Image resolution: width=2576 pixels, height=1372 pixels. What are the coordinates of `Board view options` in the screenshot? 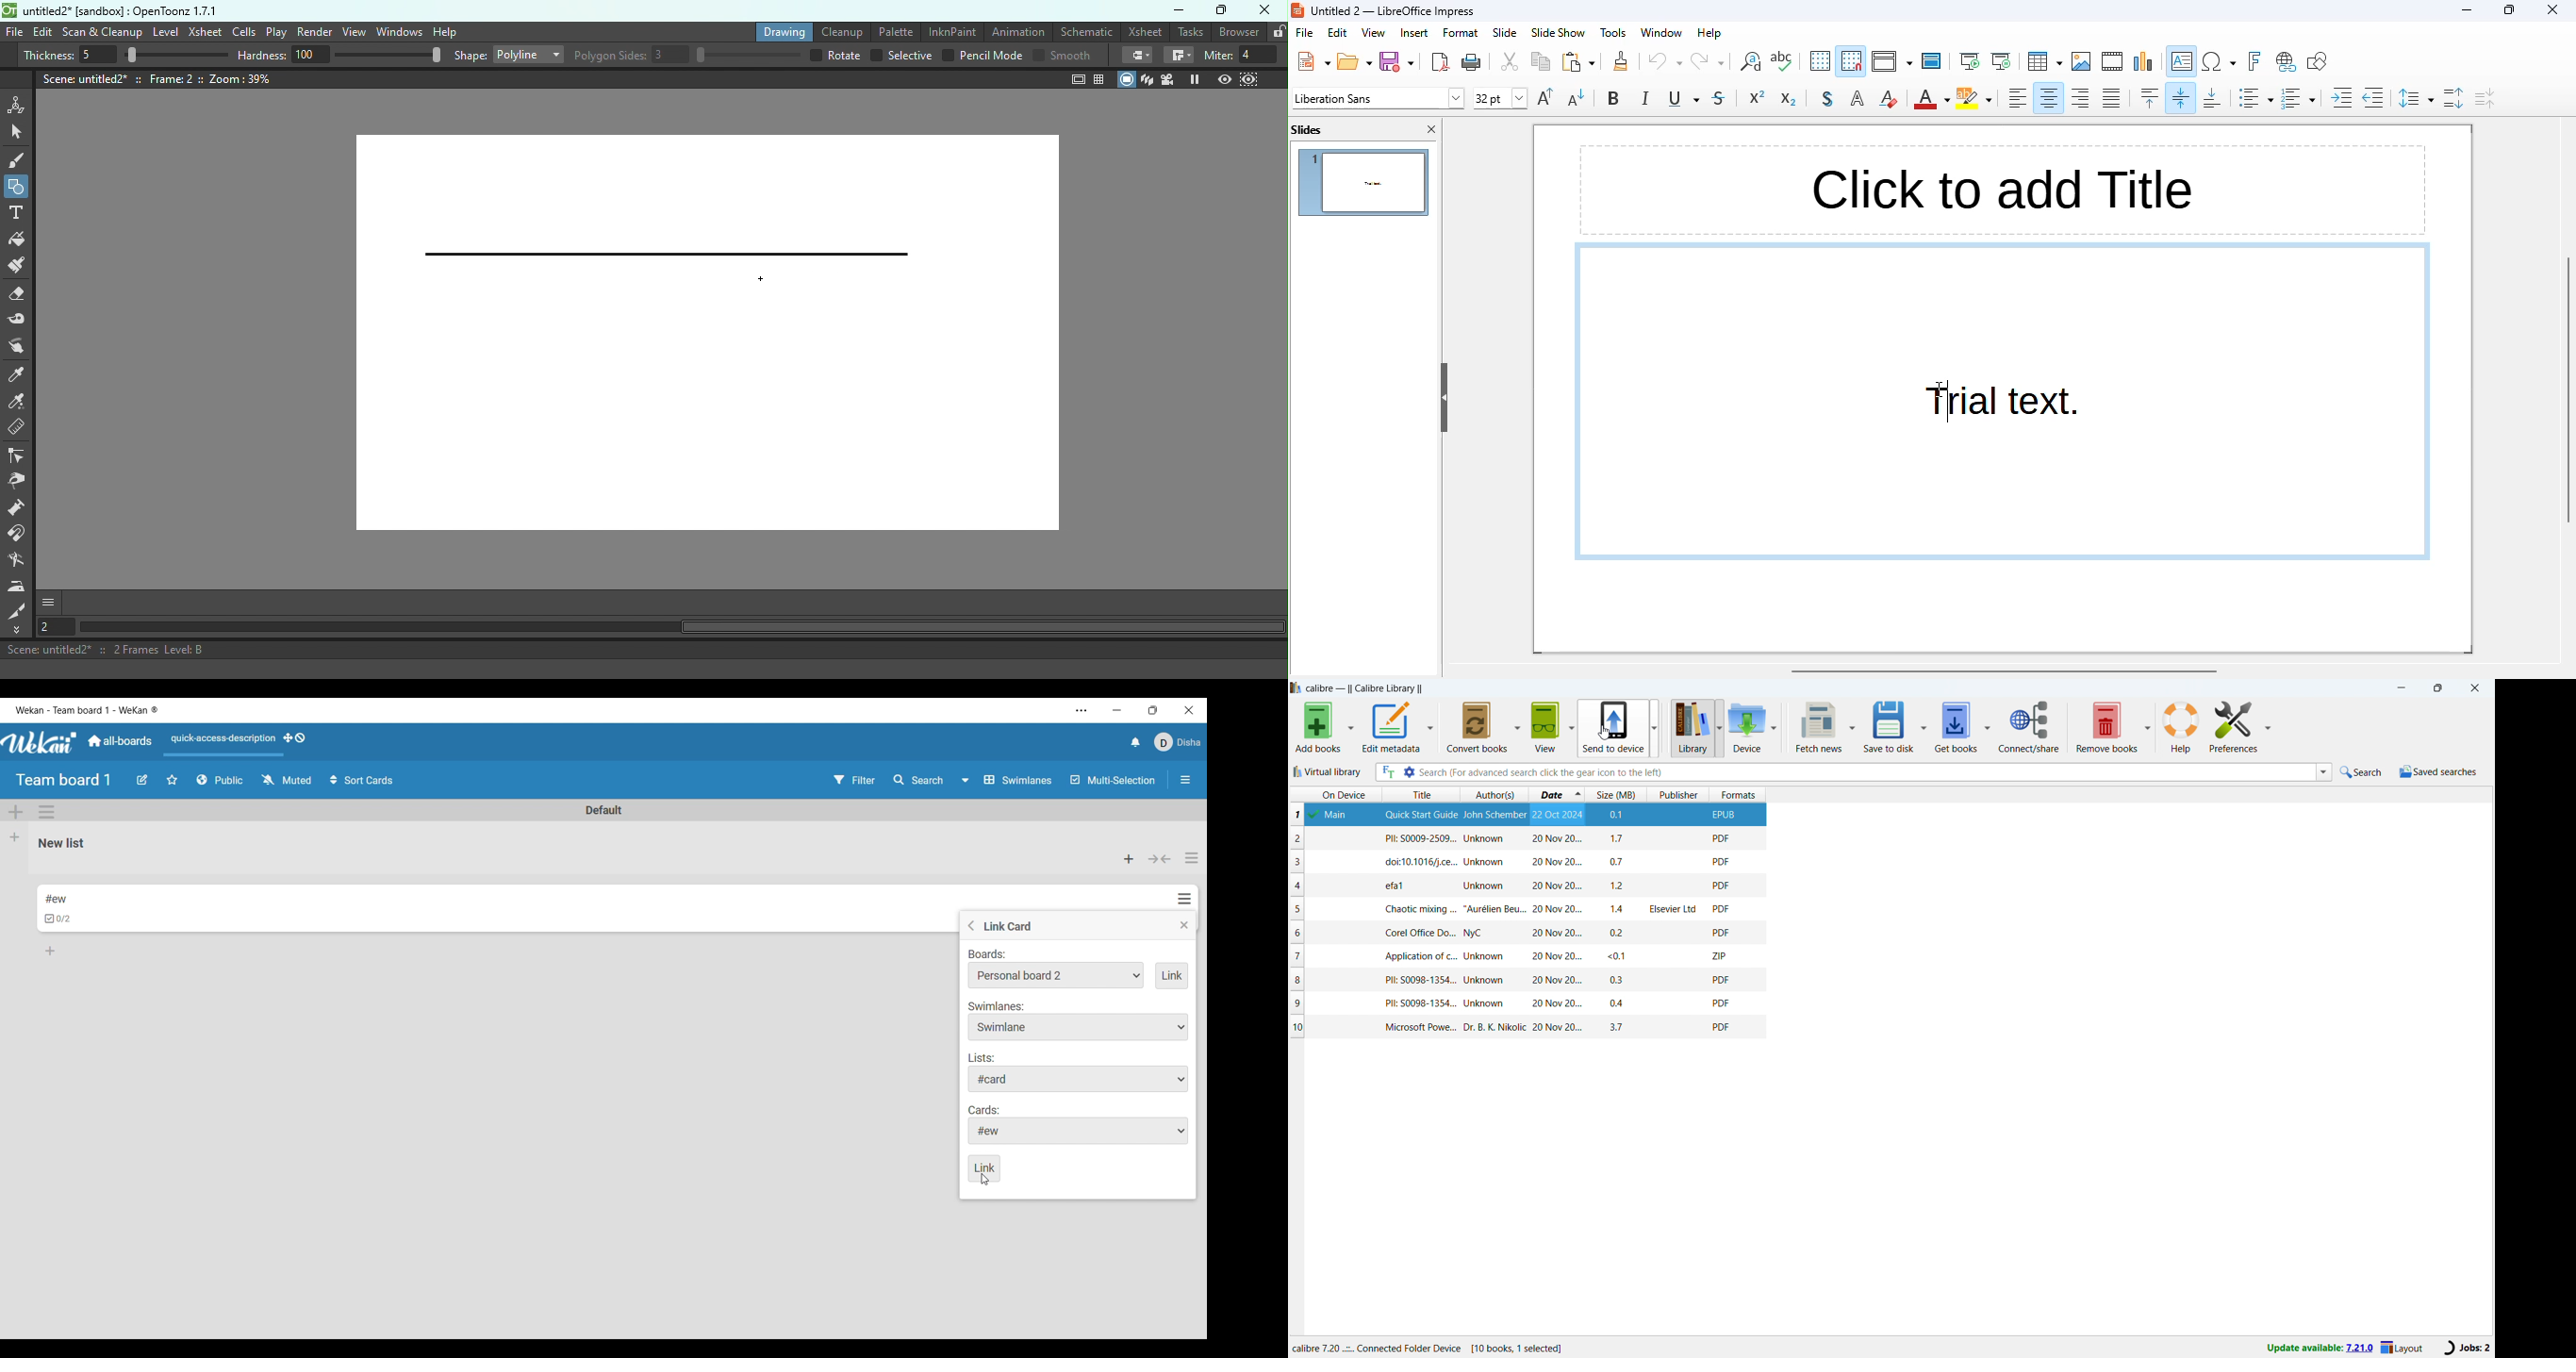 It's located at (1006, 780).